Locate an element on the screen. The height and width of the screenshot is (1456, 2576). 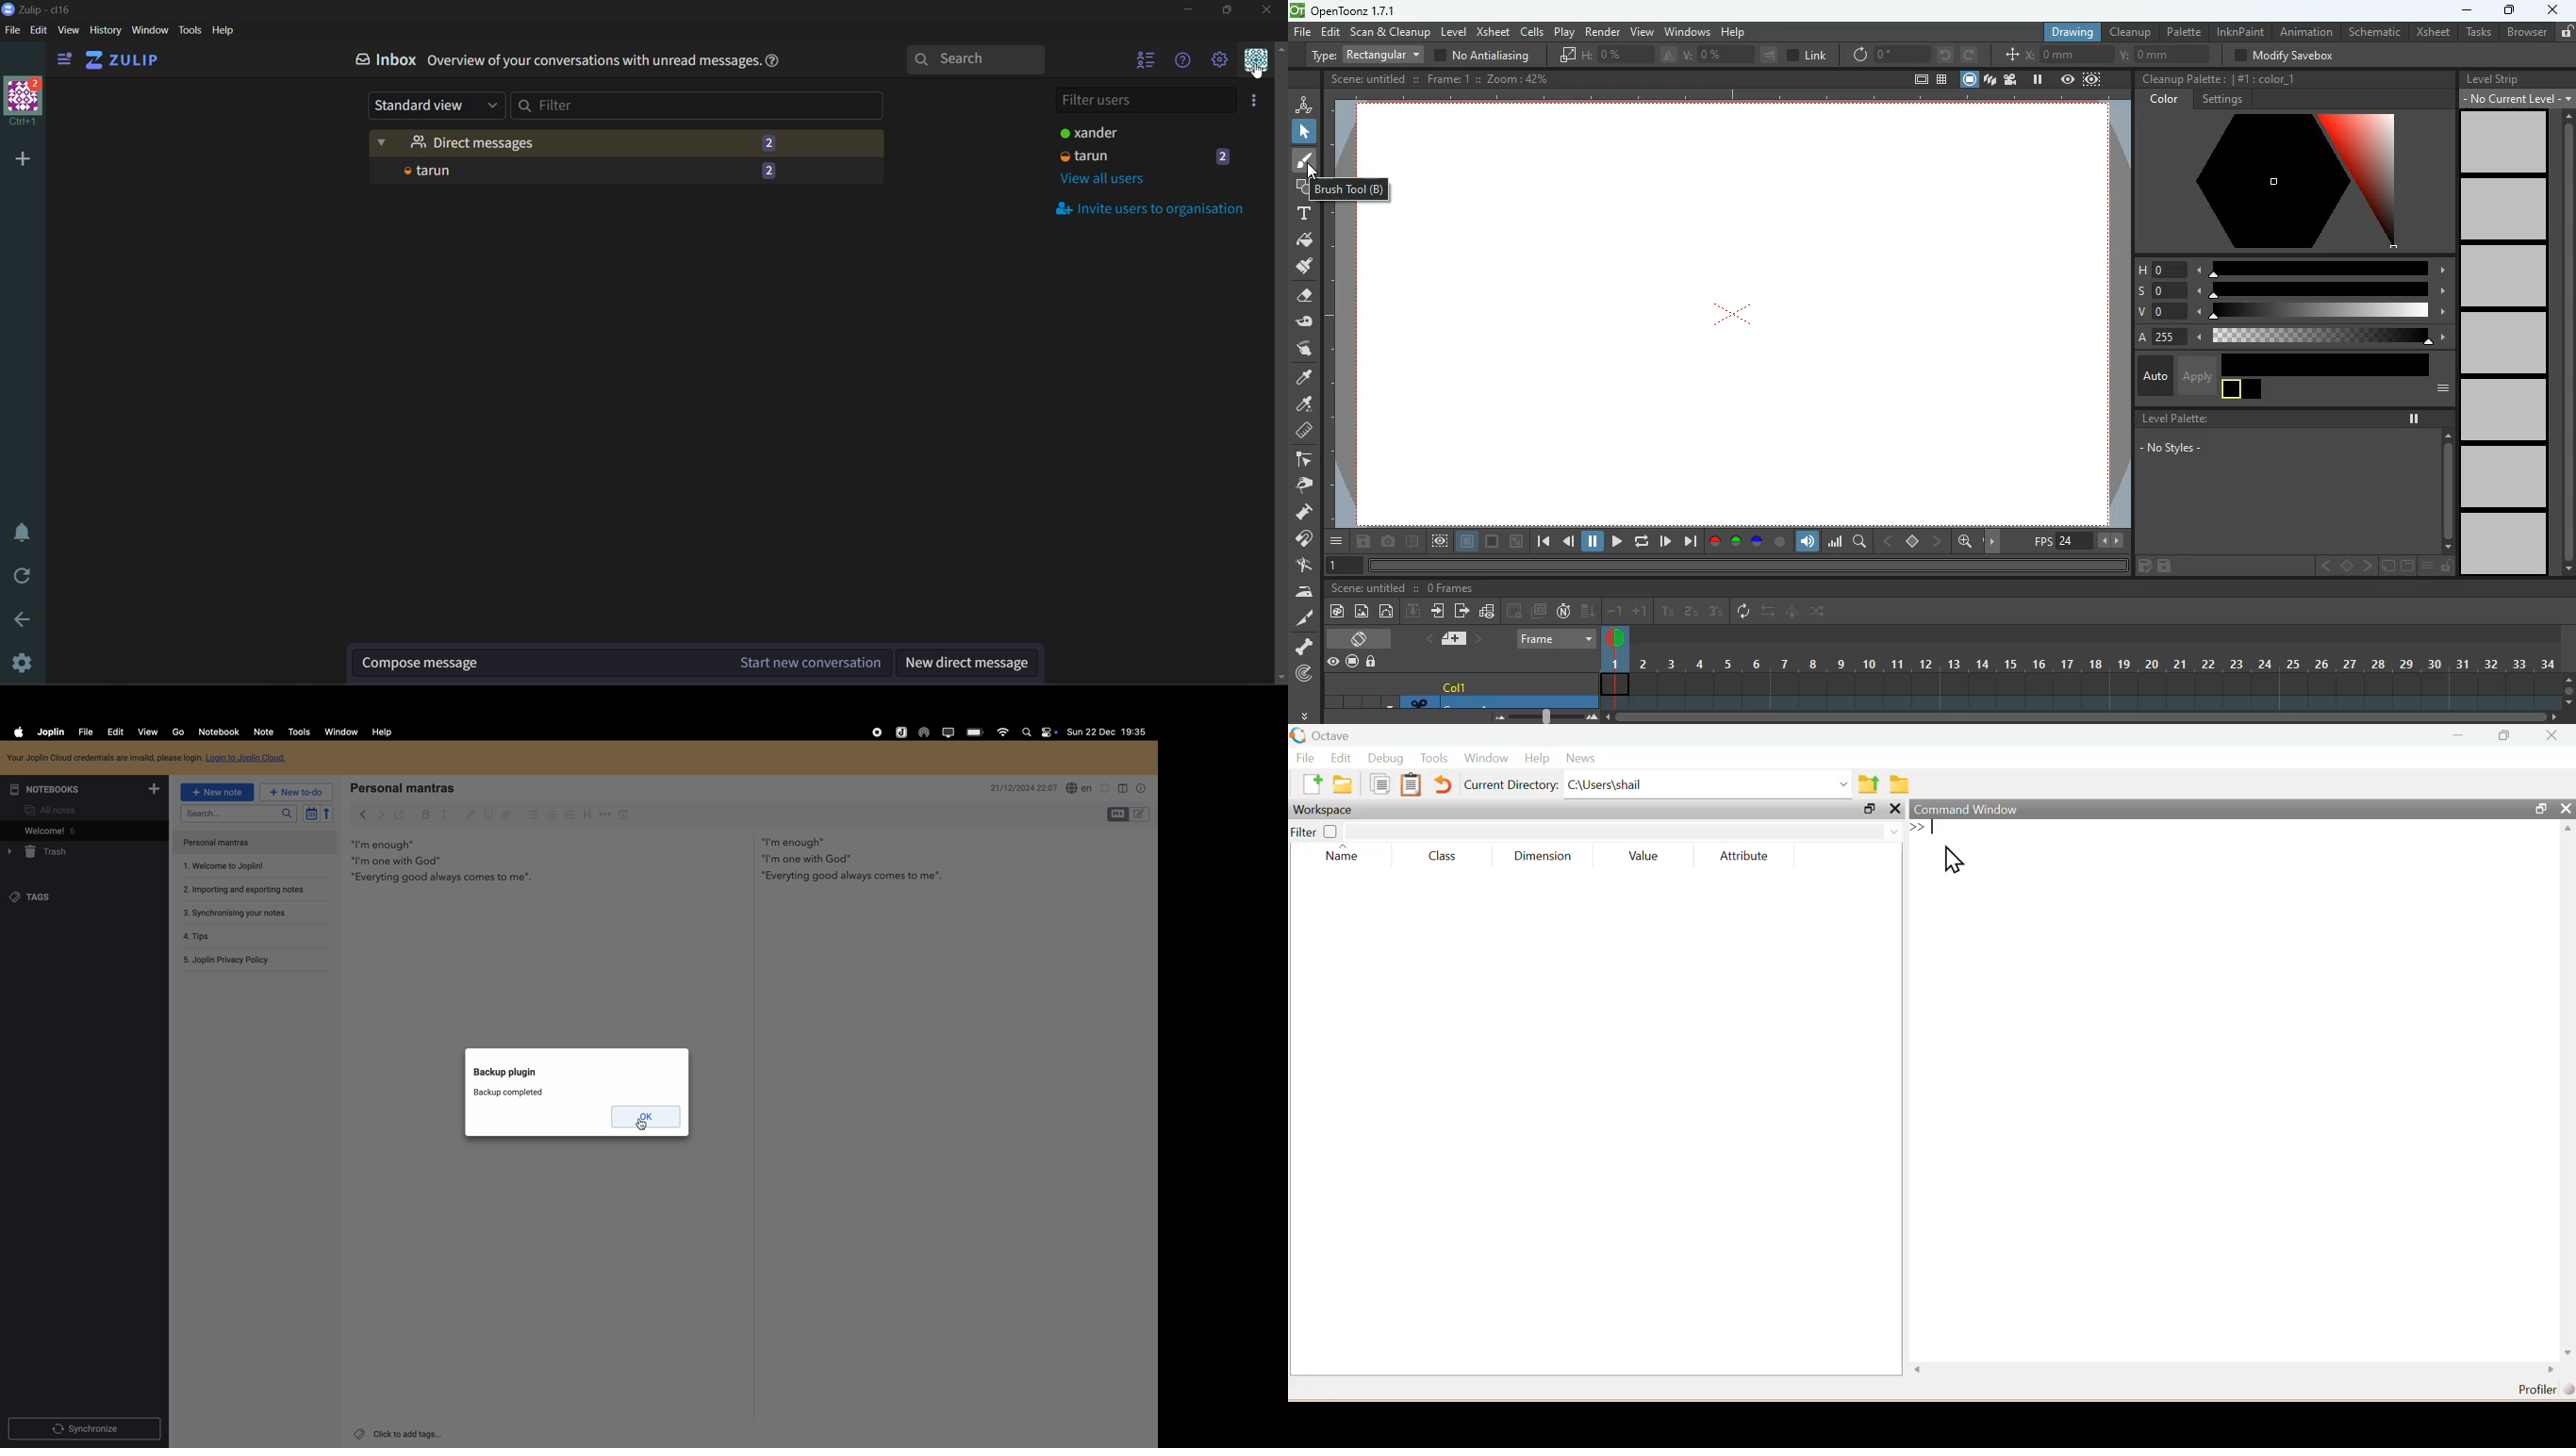
back is located at coordinates (1515, 611).